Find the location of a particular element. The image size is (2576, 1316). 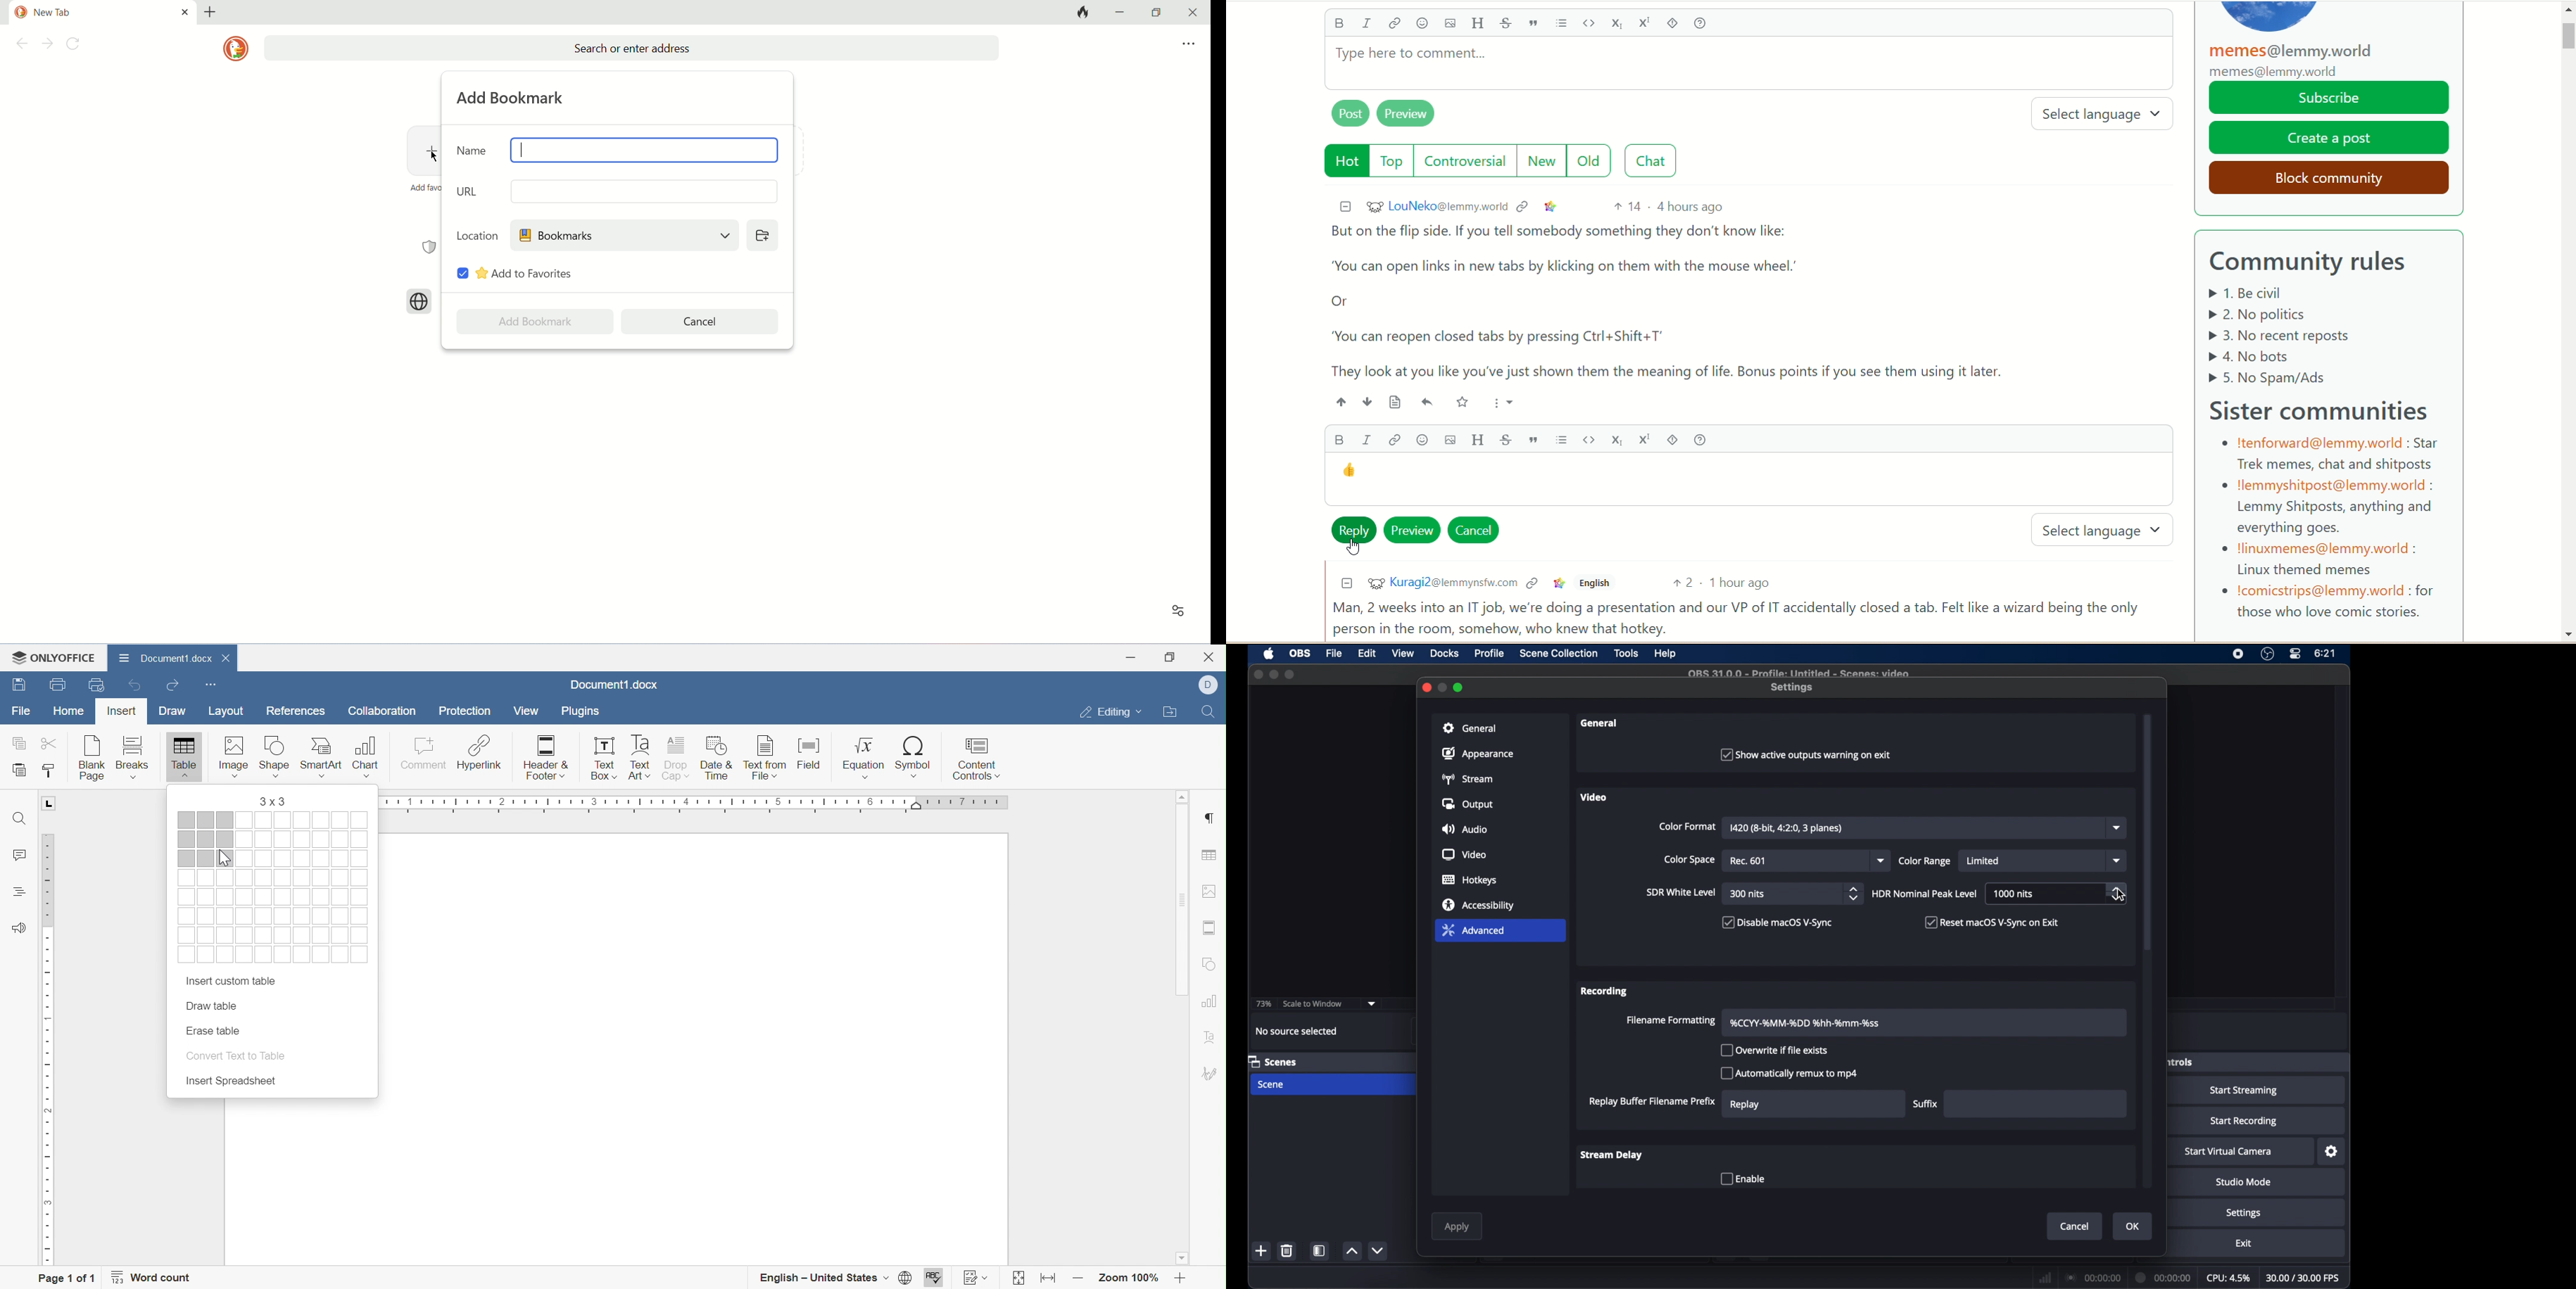

Dell is located at coordinates (1209, 686).